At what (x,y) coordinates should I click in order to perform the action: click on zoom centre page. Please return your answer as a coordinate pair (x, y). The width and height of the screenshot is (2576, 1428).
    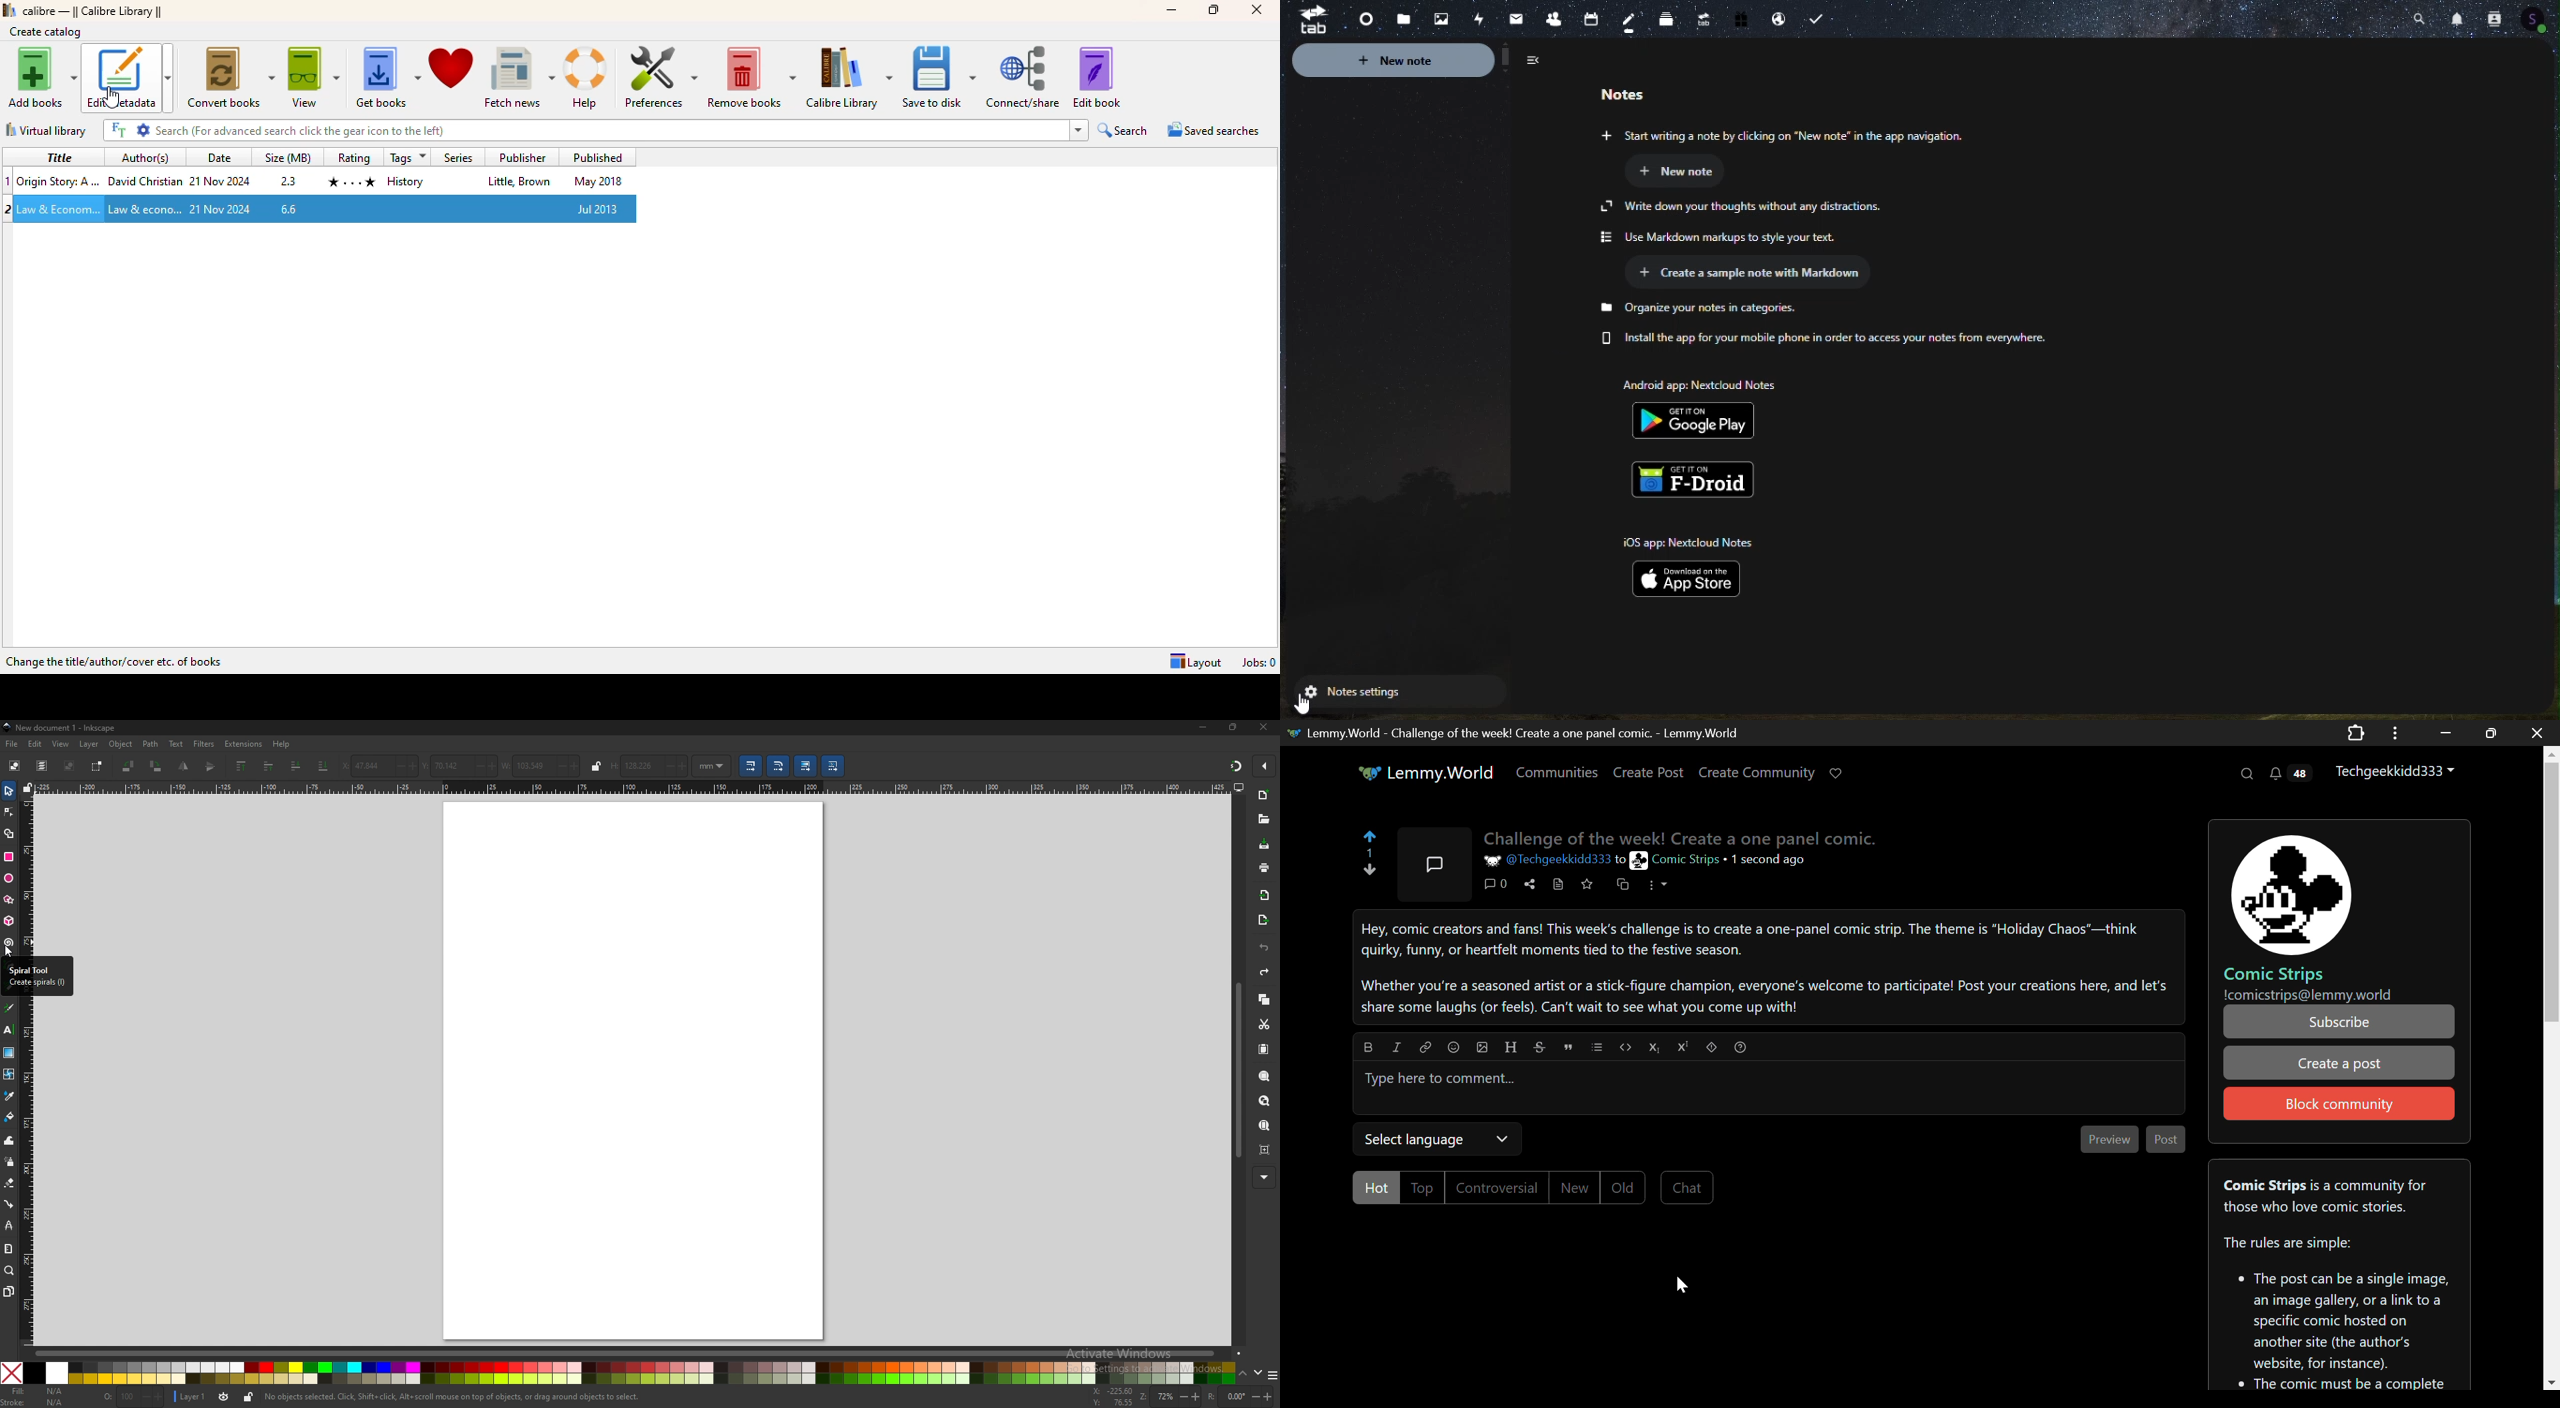
    Looking at the image, I should click on (1265, 1149).